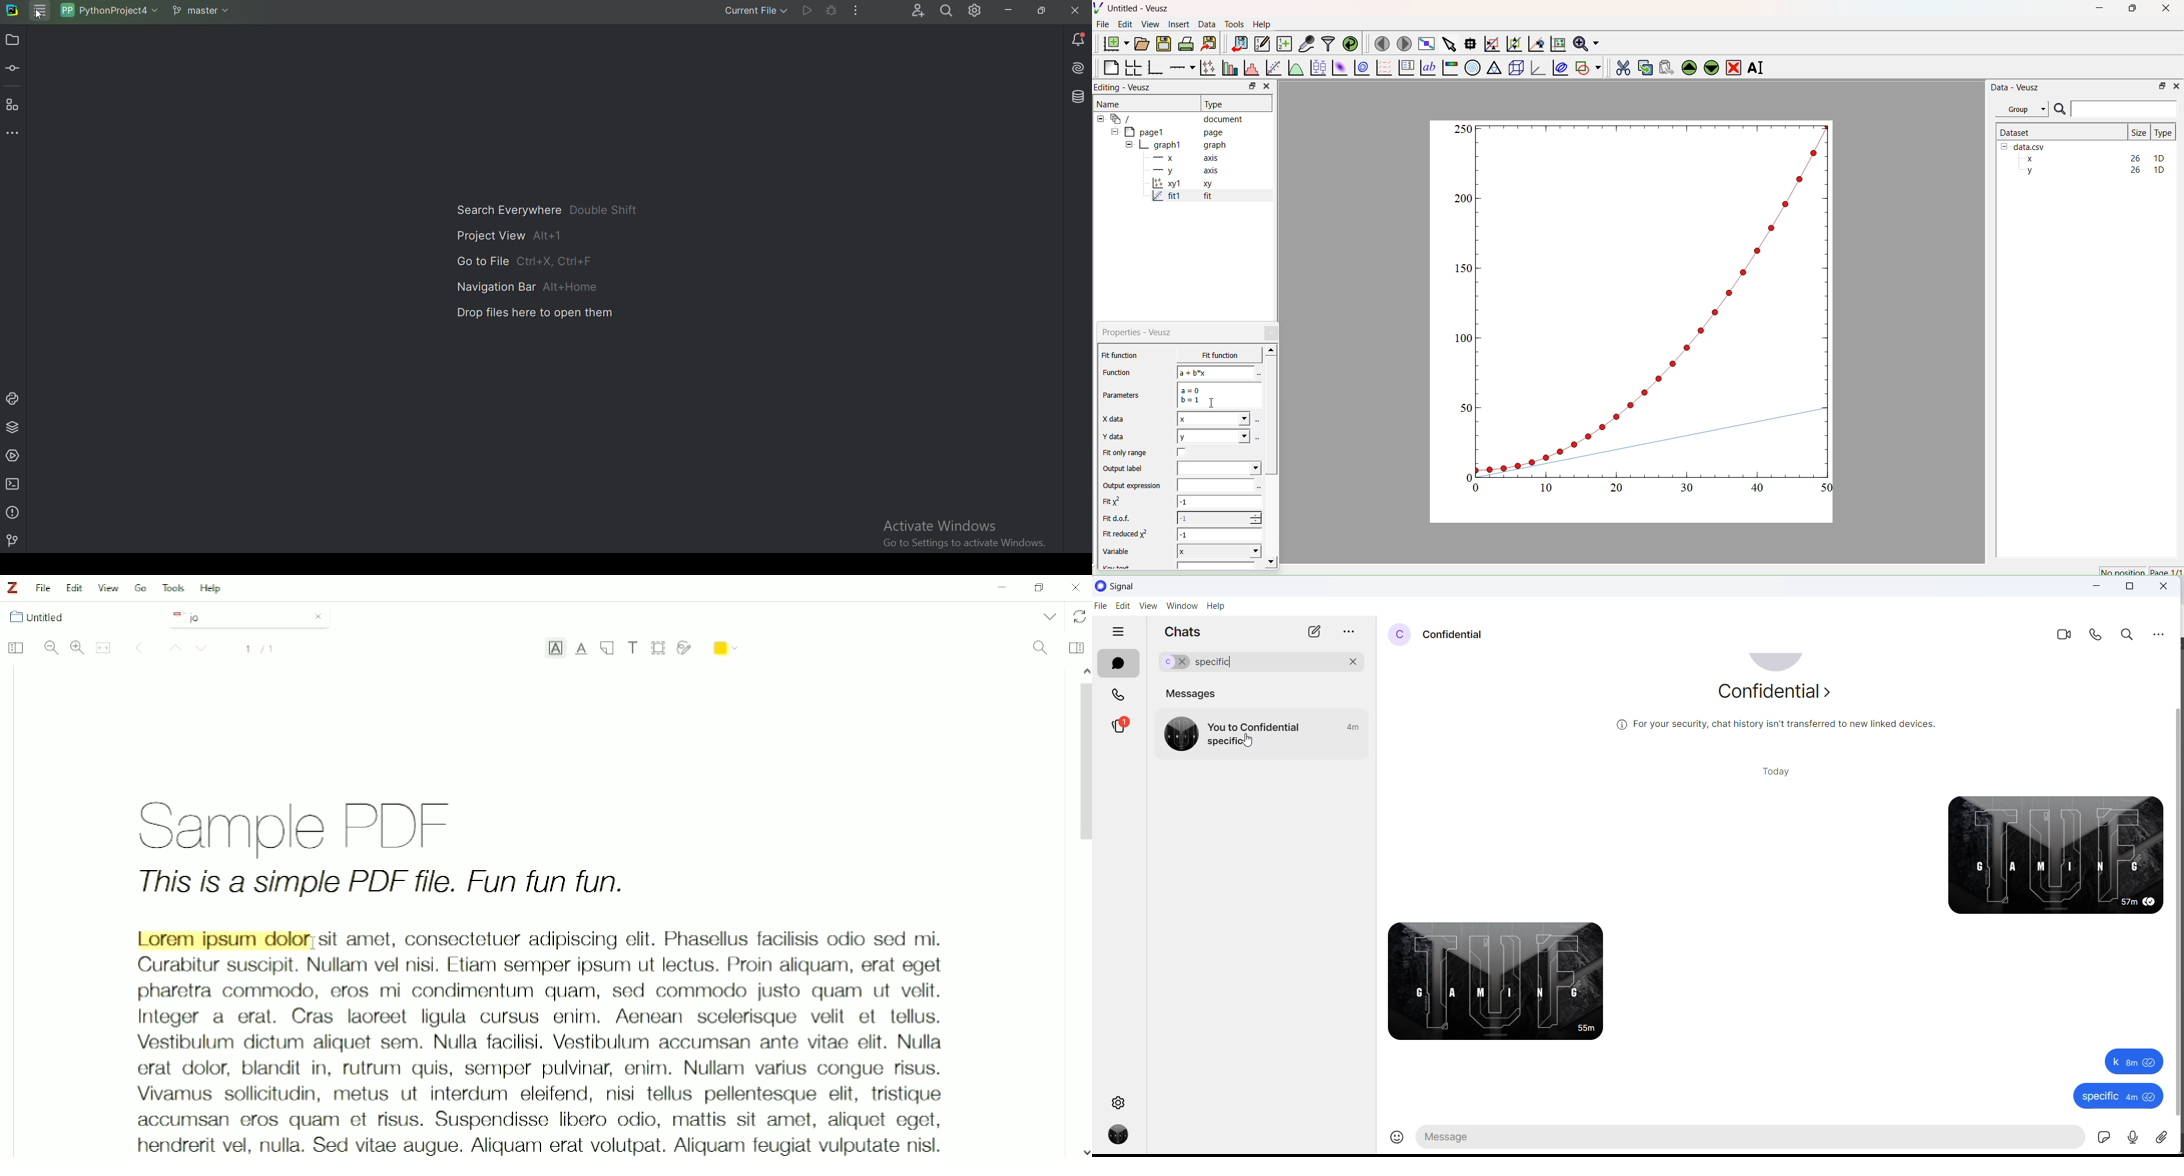  What do you see at coordinates (1229, 742) in the screenshot?
I see `message` at bounding box center [1229, 742].